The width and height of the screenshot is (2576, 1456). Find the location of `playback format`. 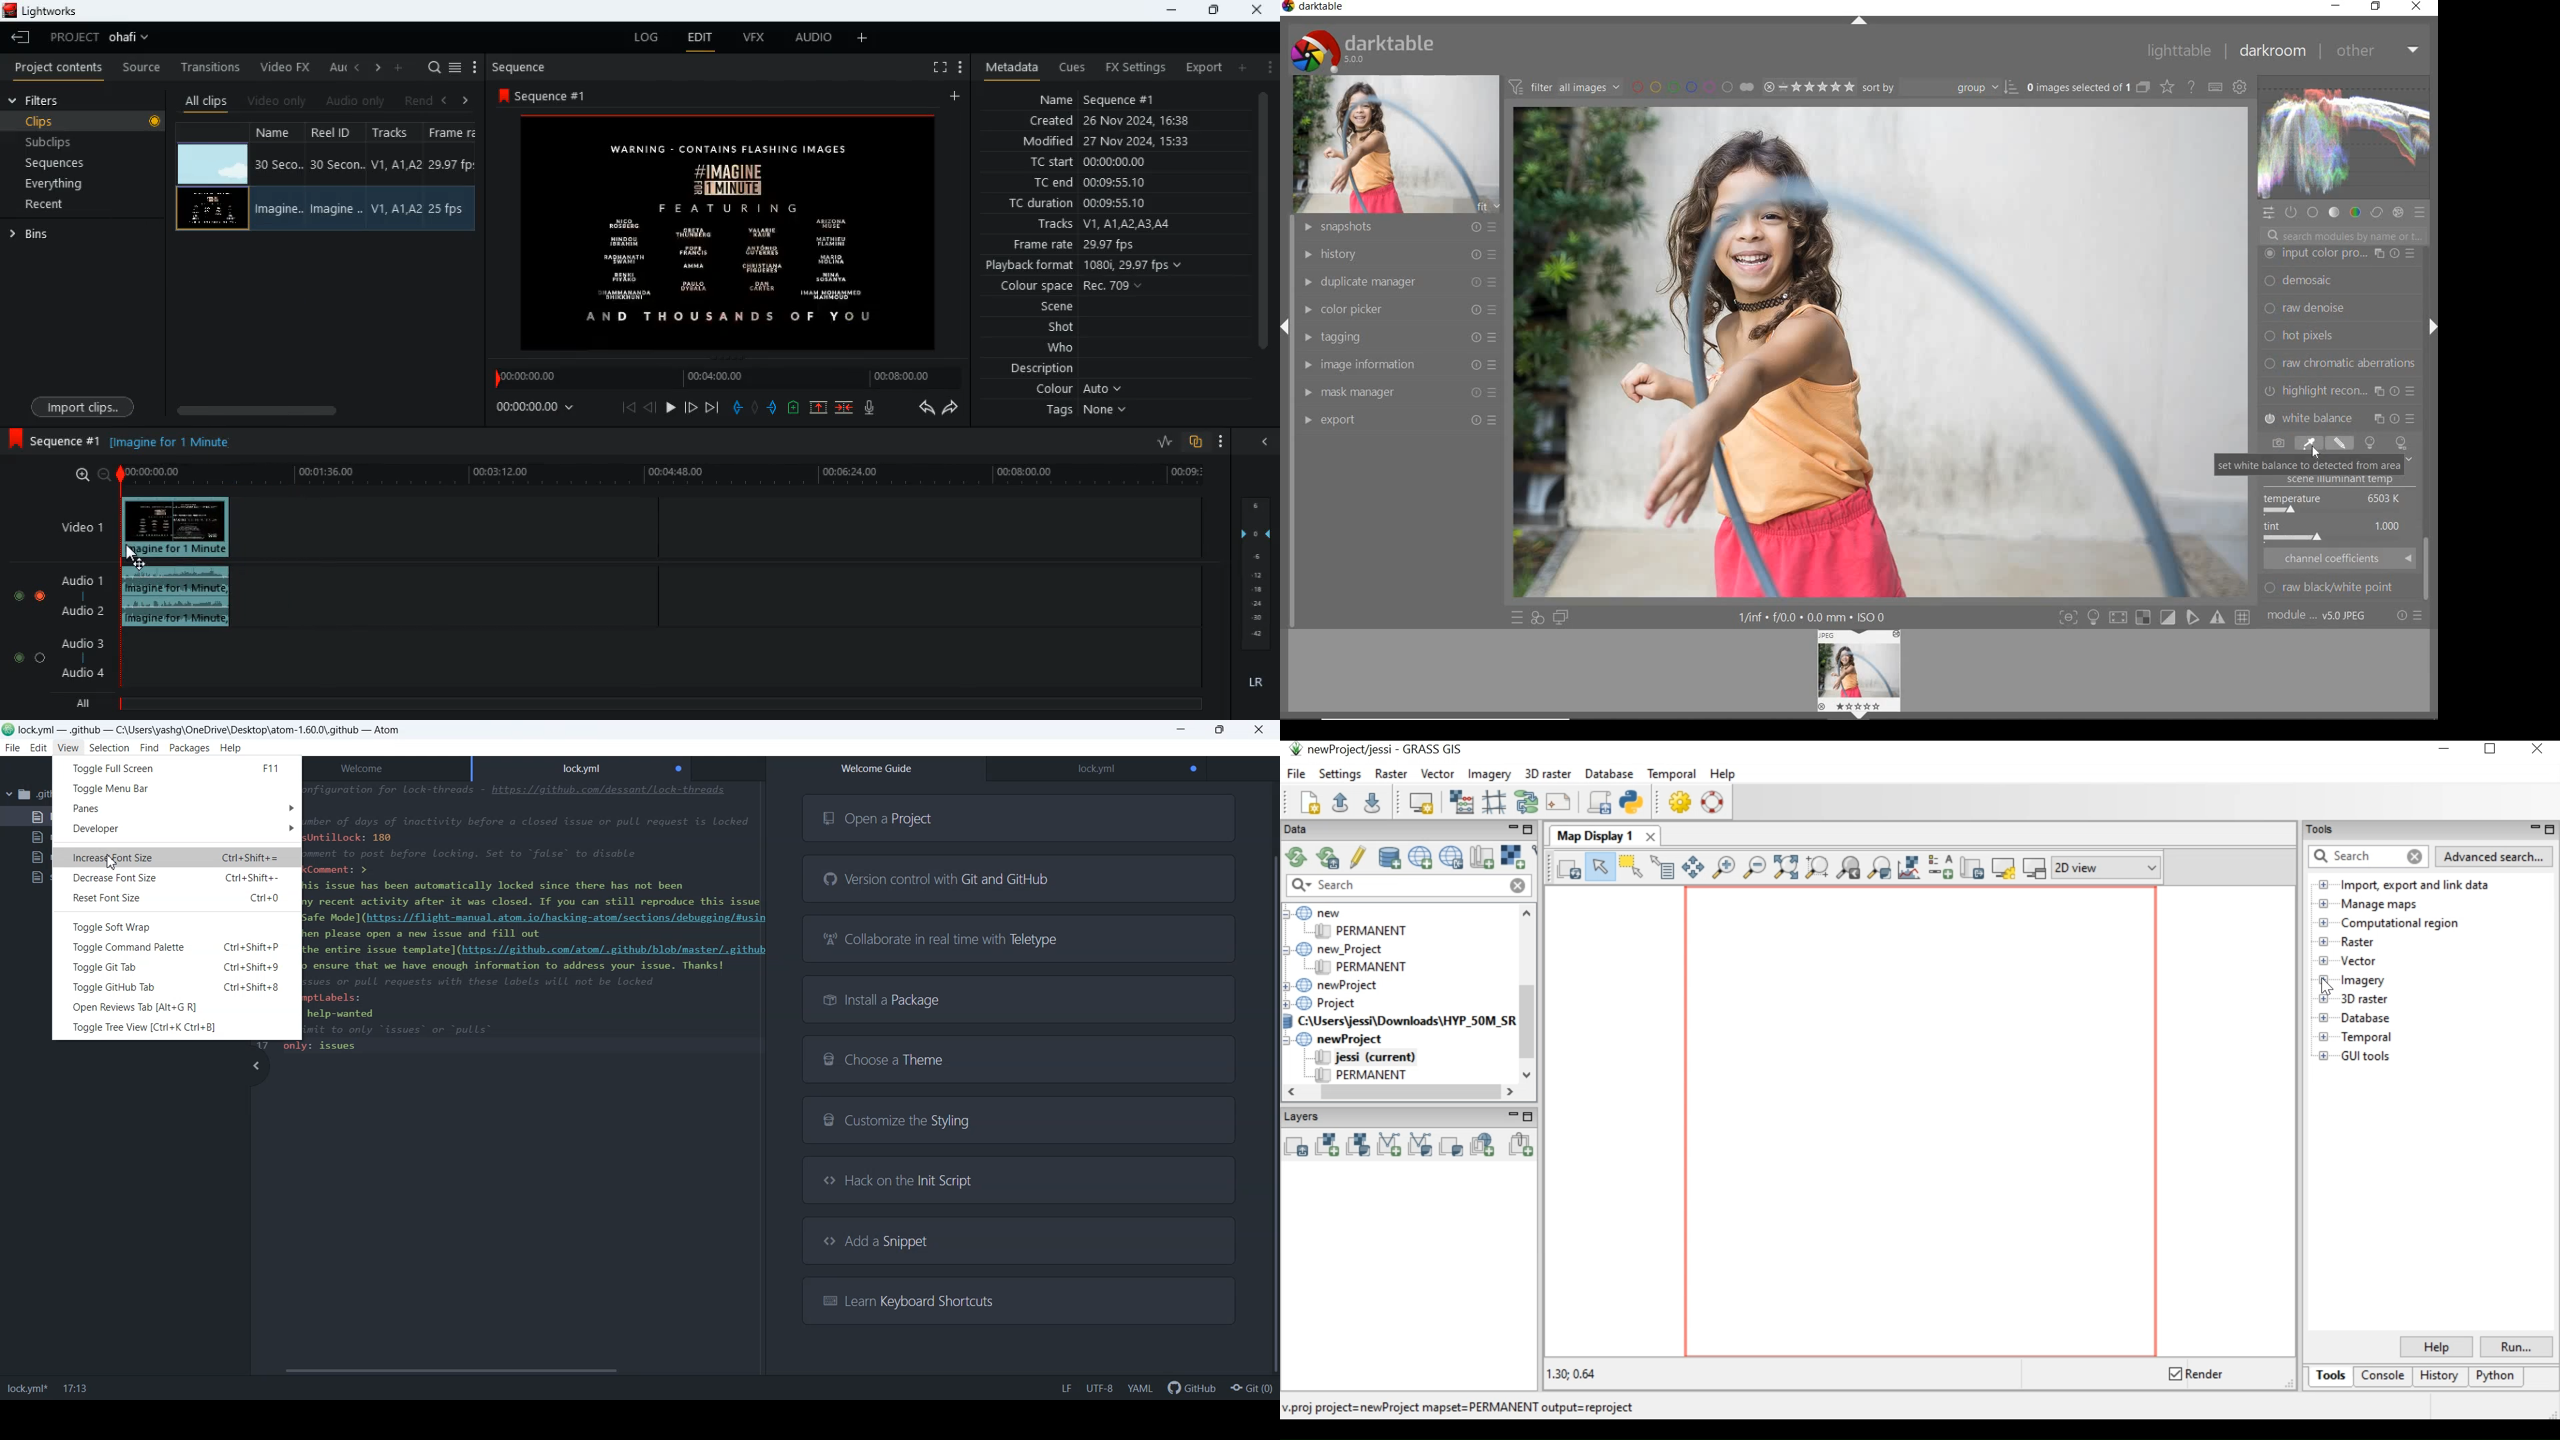

playback format is located at coordinates (1086, 265).